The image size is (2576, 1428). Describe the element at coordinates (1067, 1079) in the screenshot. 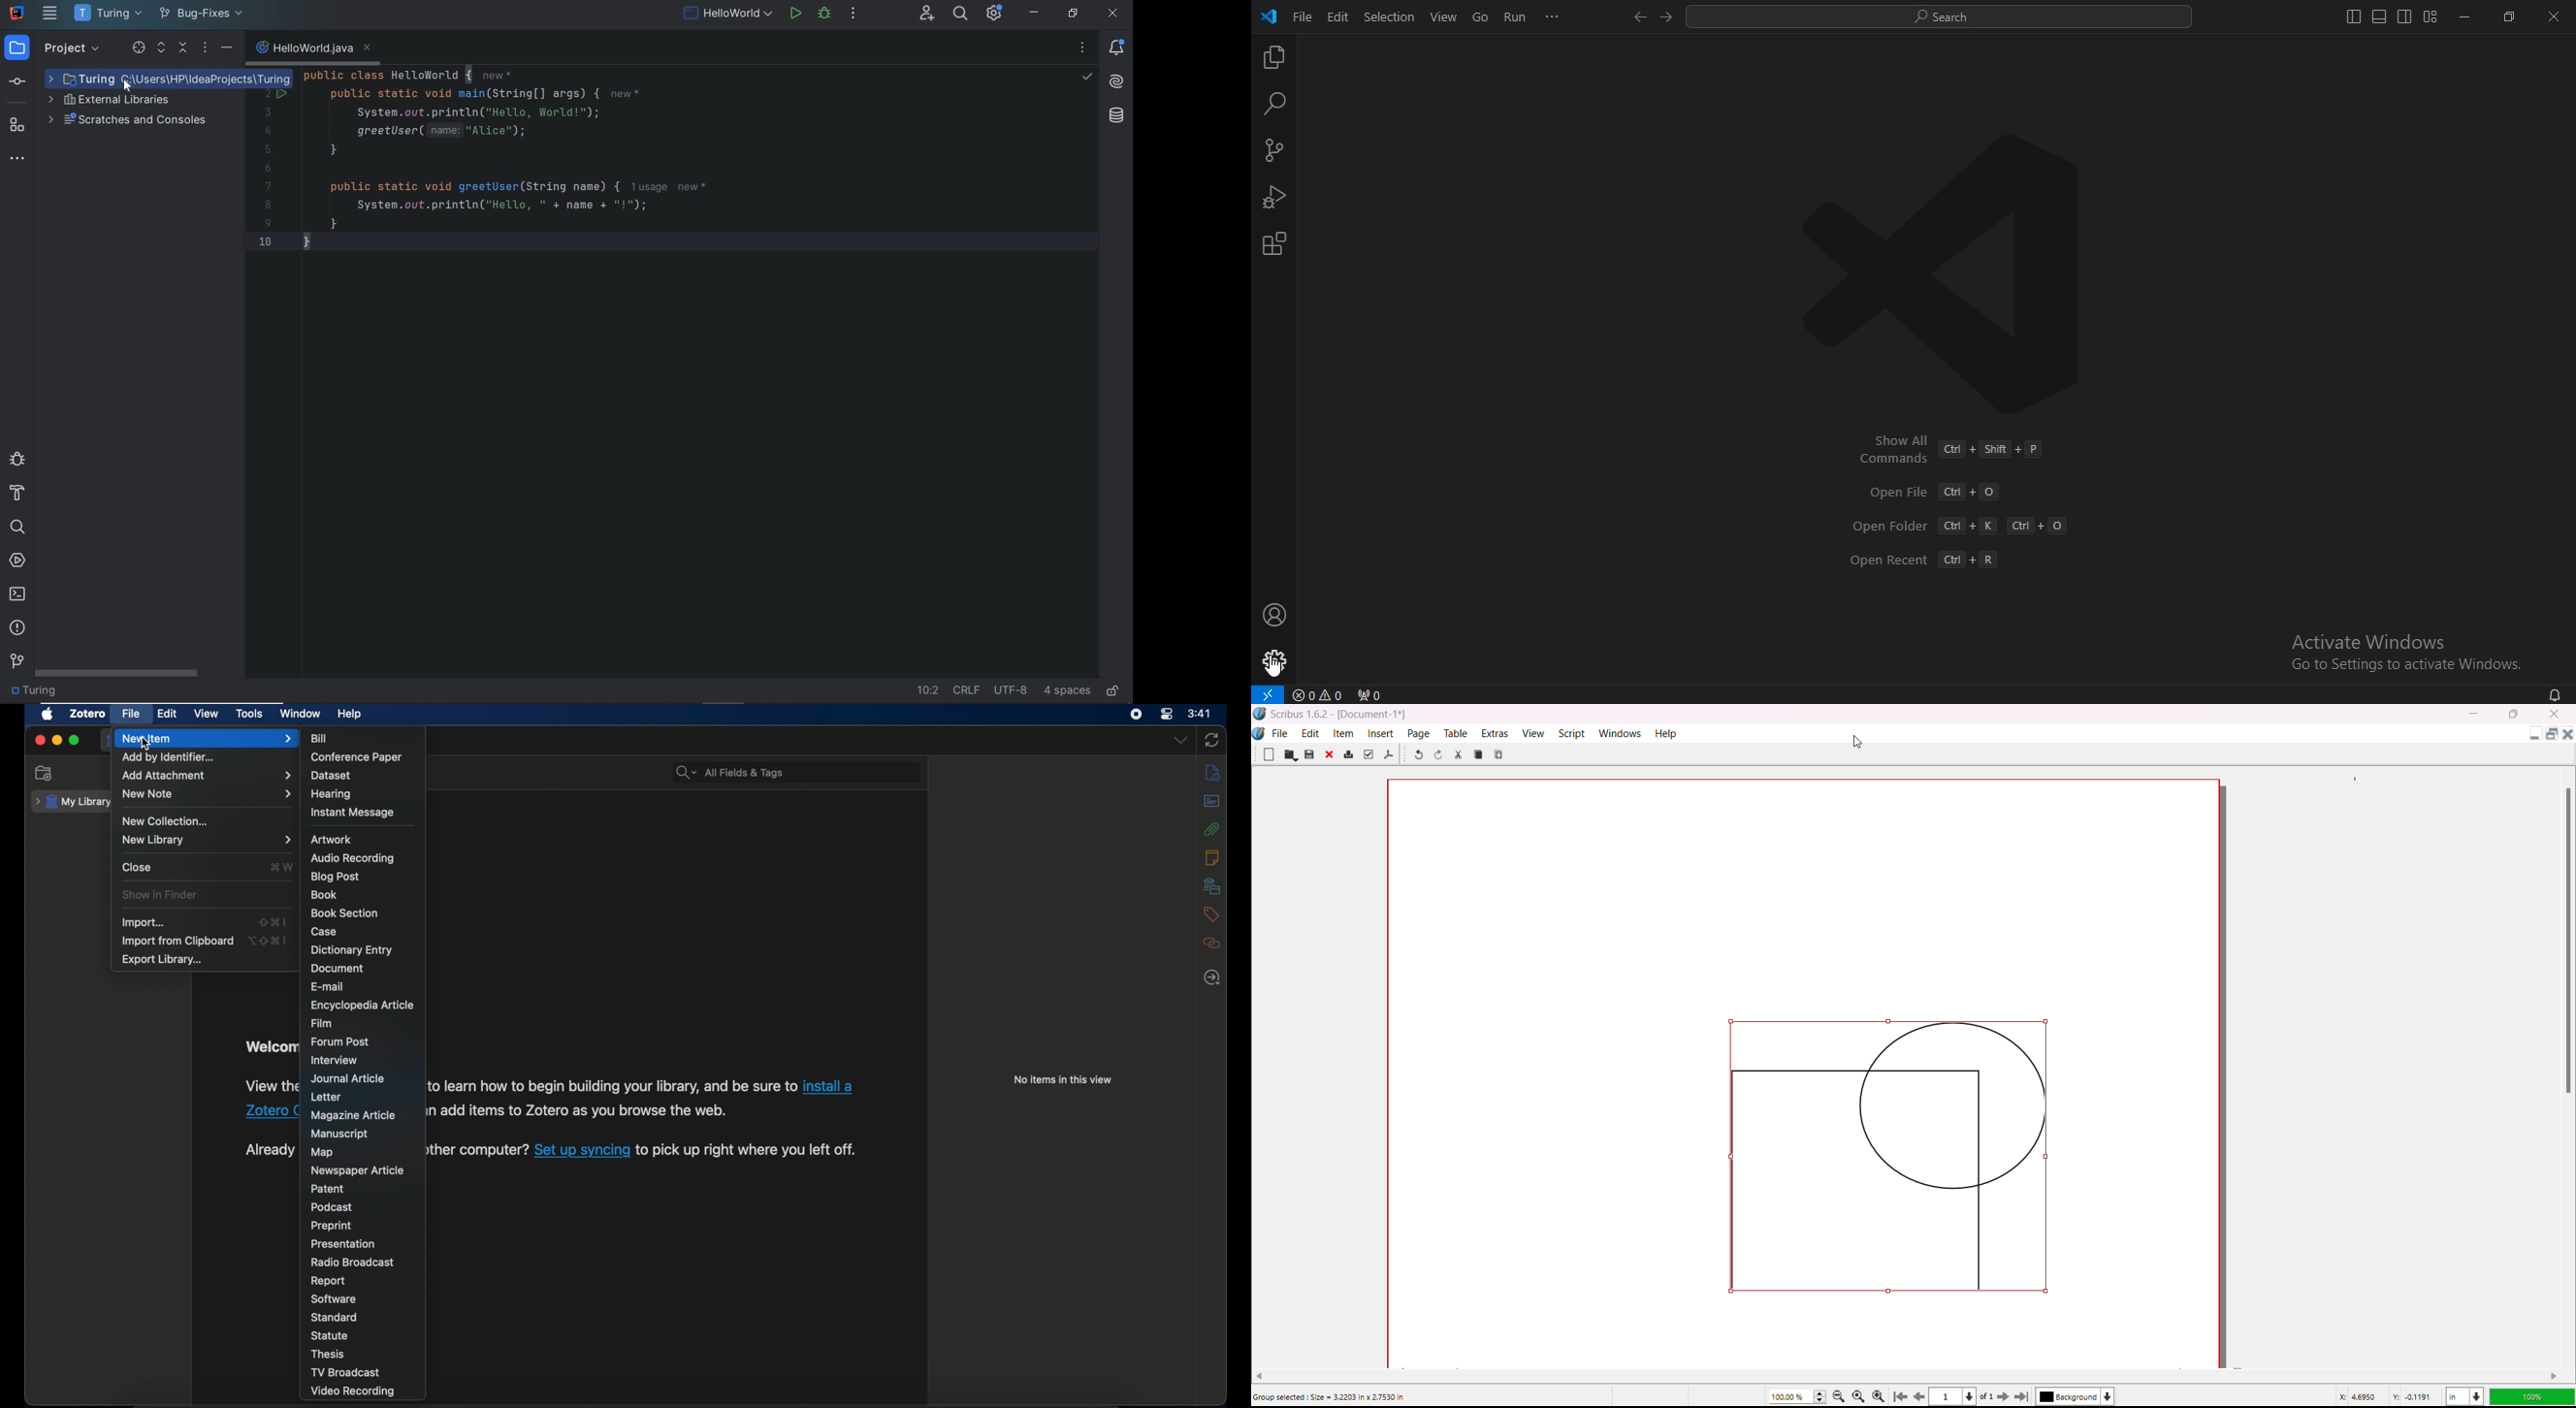

I see `no items in this view` at that location.